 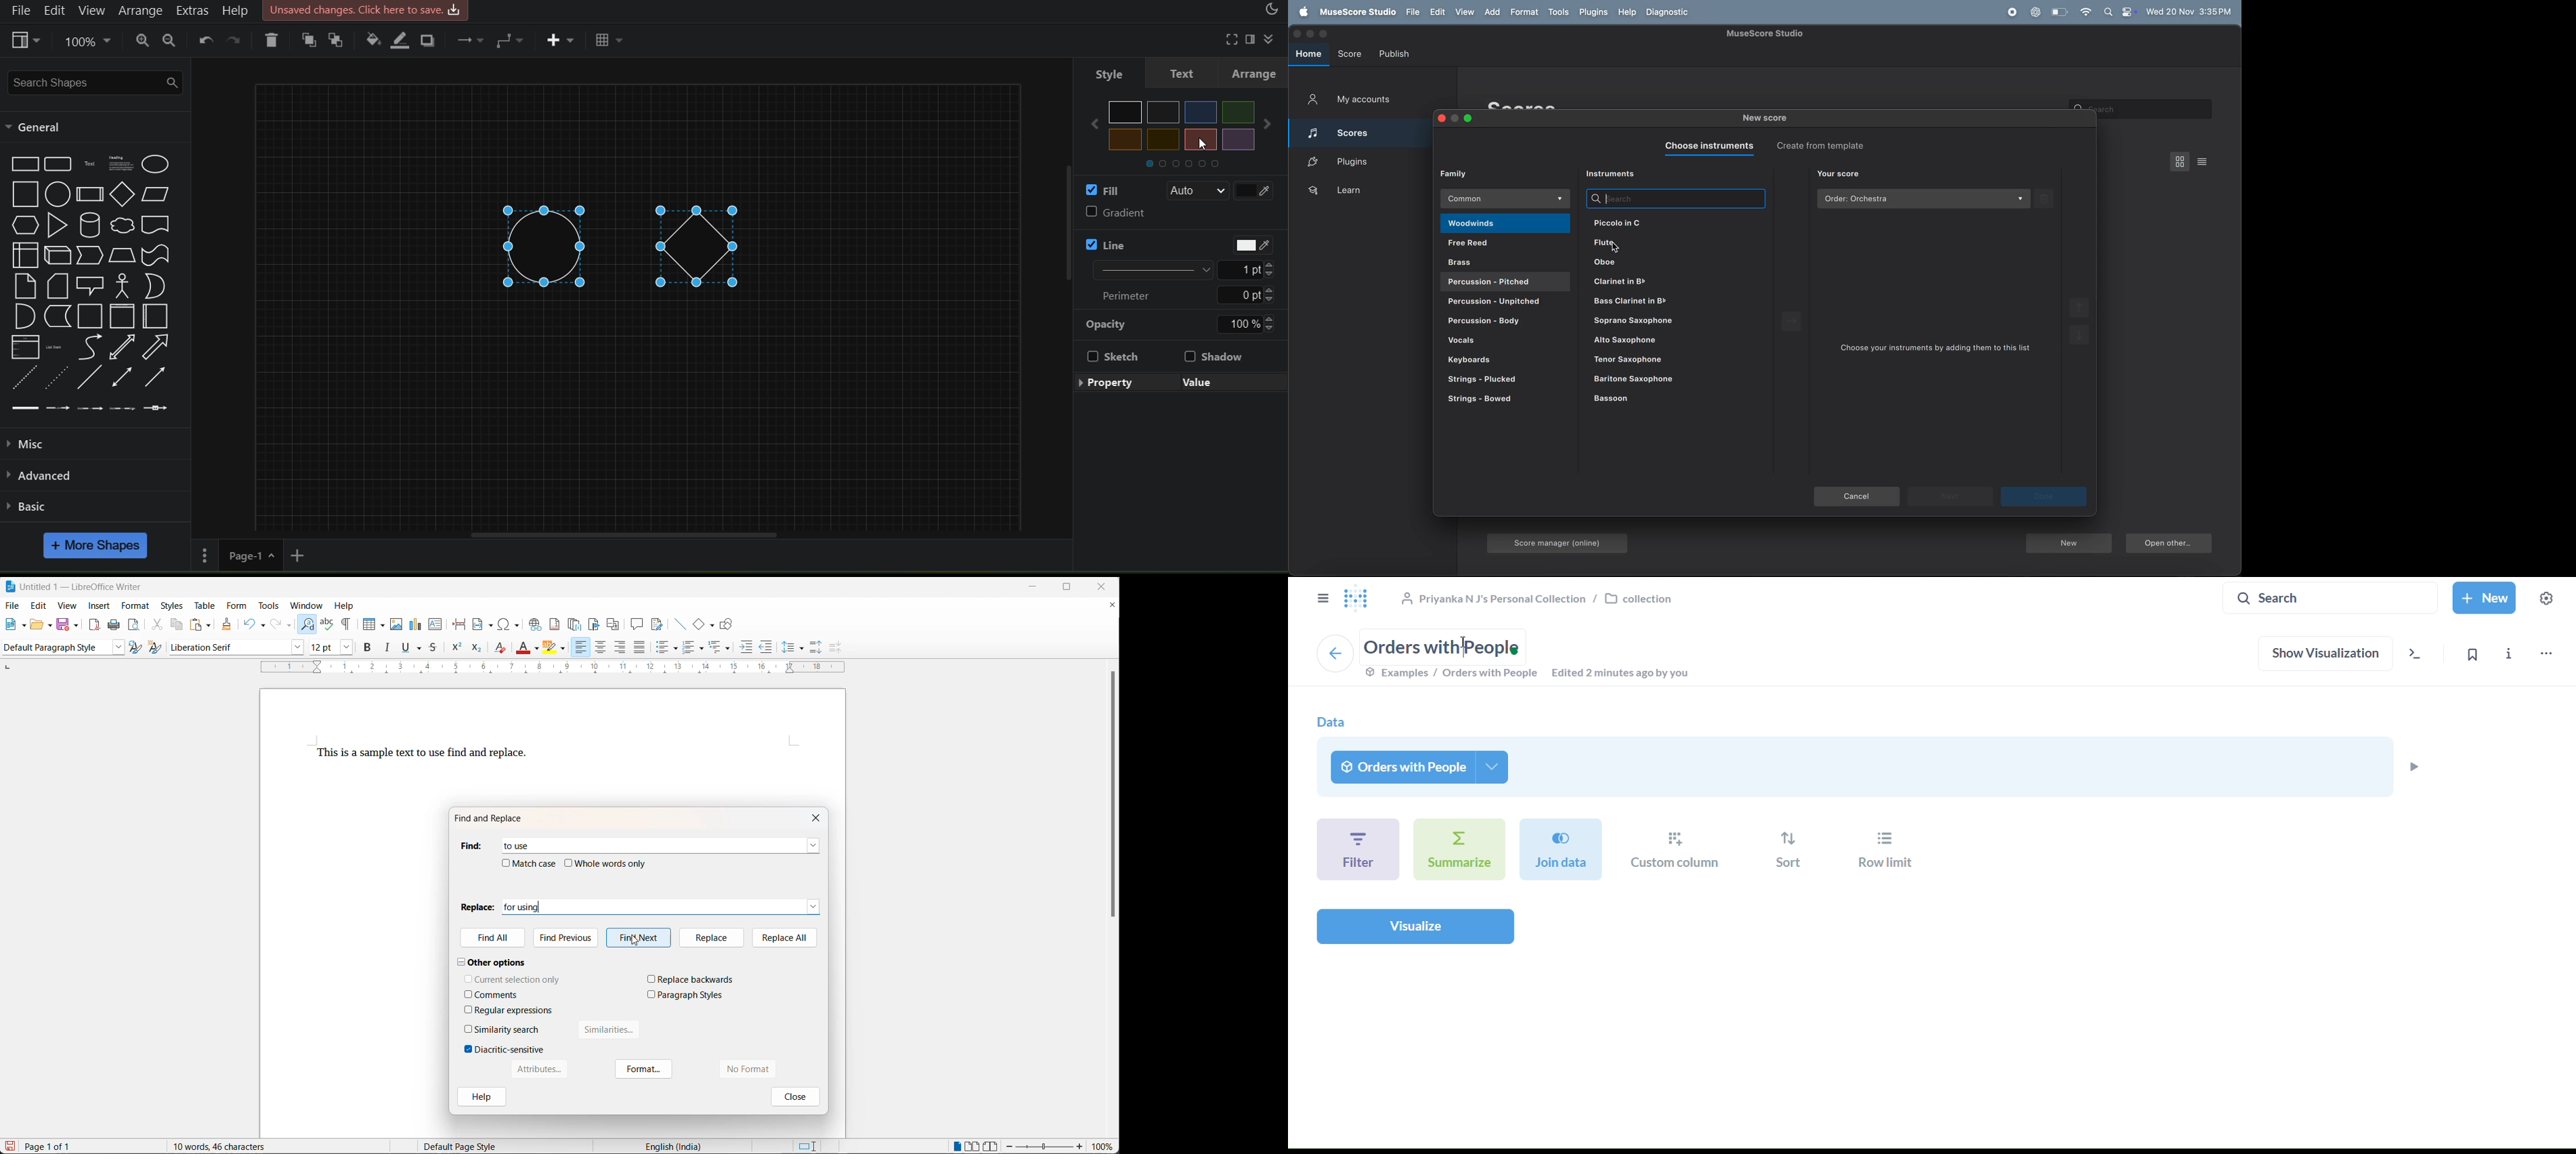 I want to click on saprno saxophone, so click(x=1668, y=323).